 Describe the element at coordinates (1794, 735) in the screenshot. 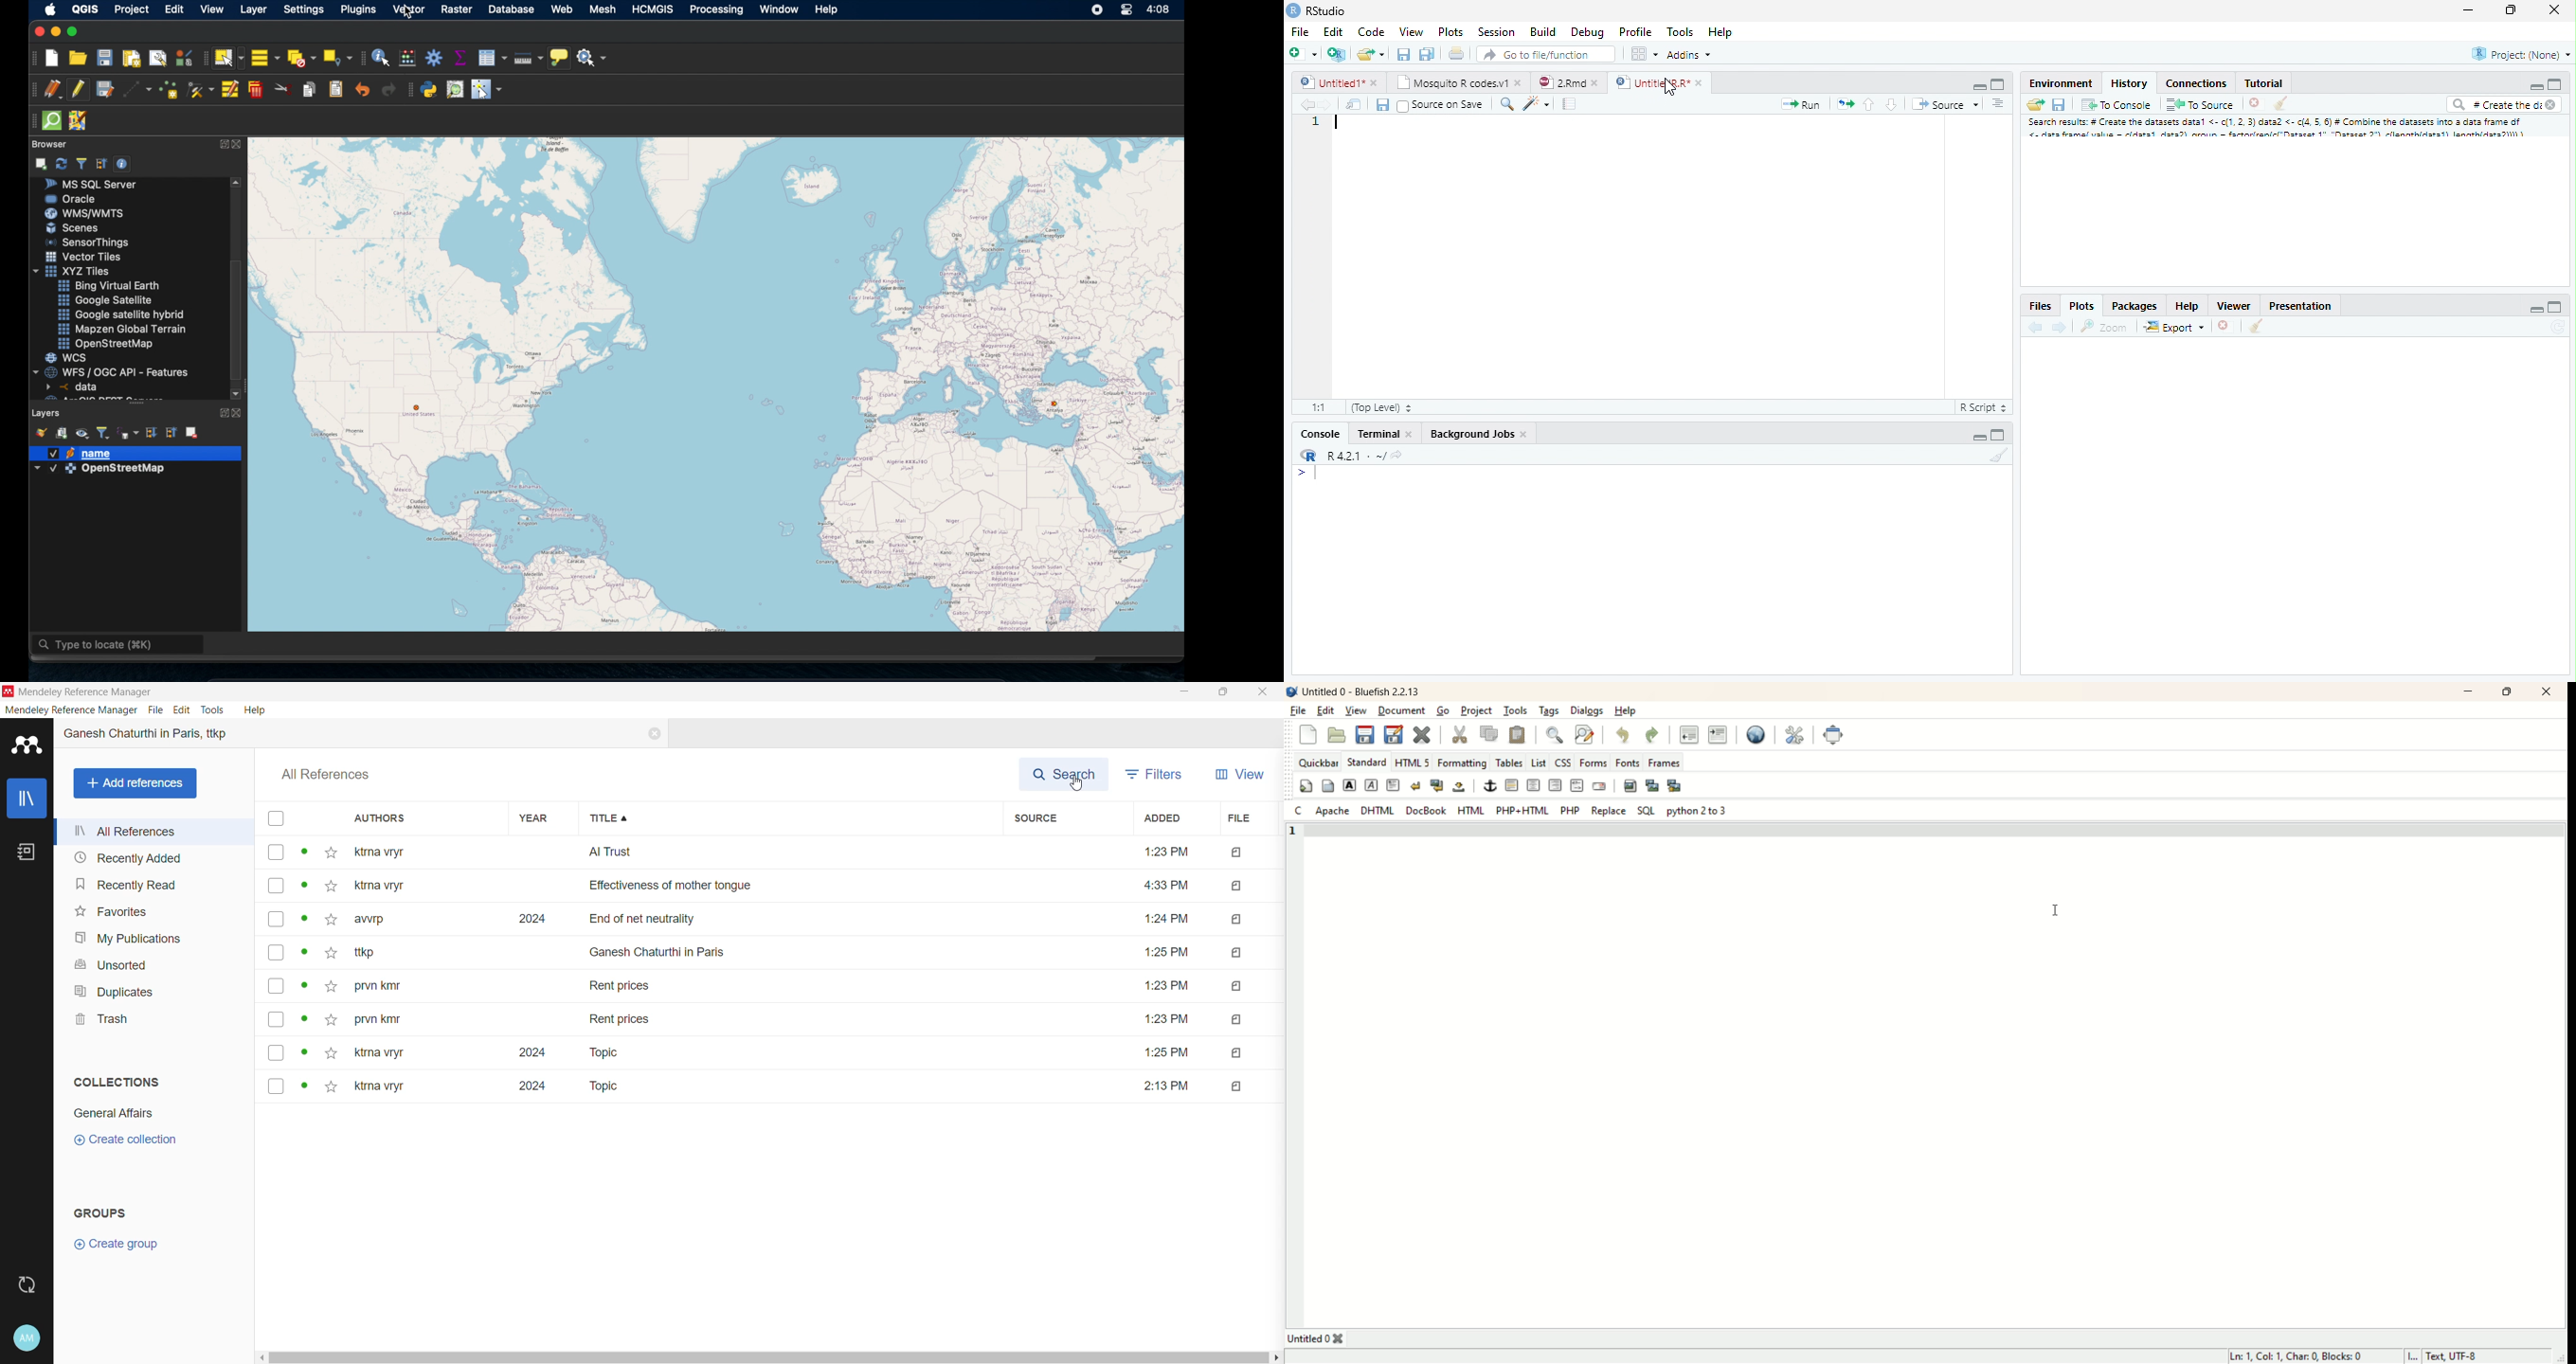

I see `edit preferences` at that location.